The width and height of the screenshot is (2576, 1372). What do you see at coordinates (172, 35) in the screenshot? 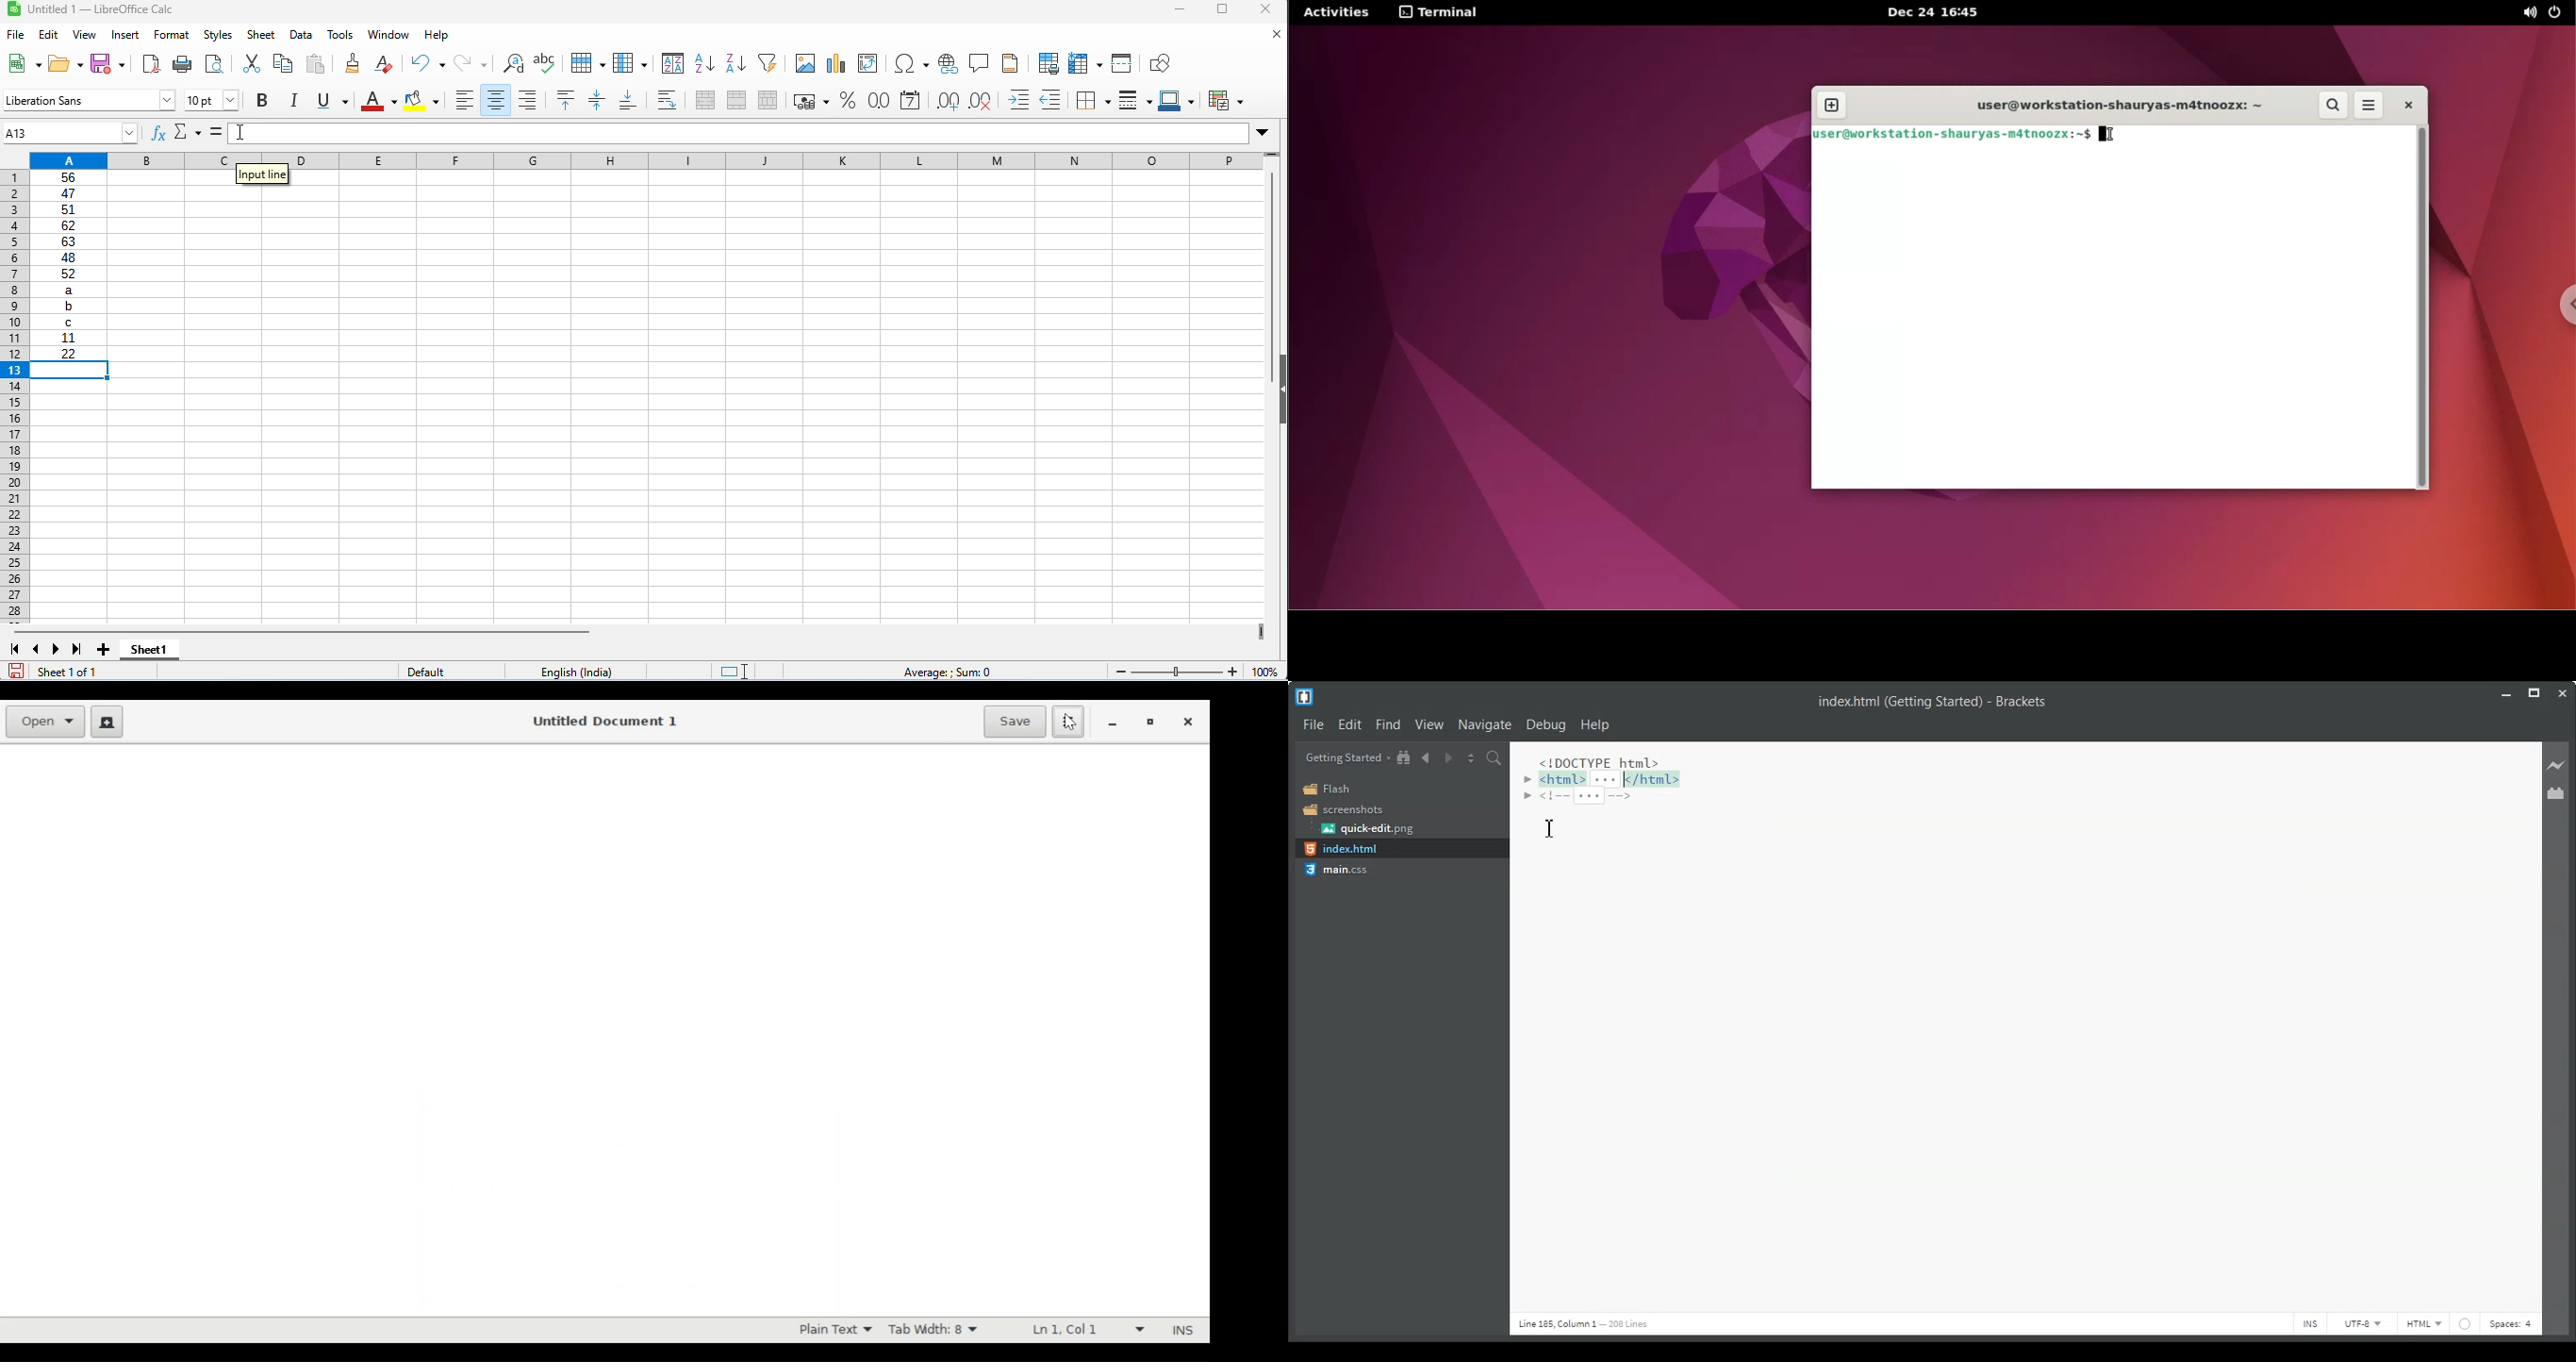
I see `format` at bounding box center [172, 35].